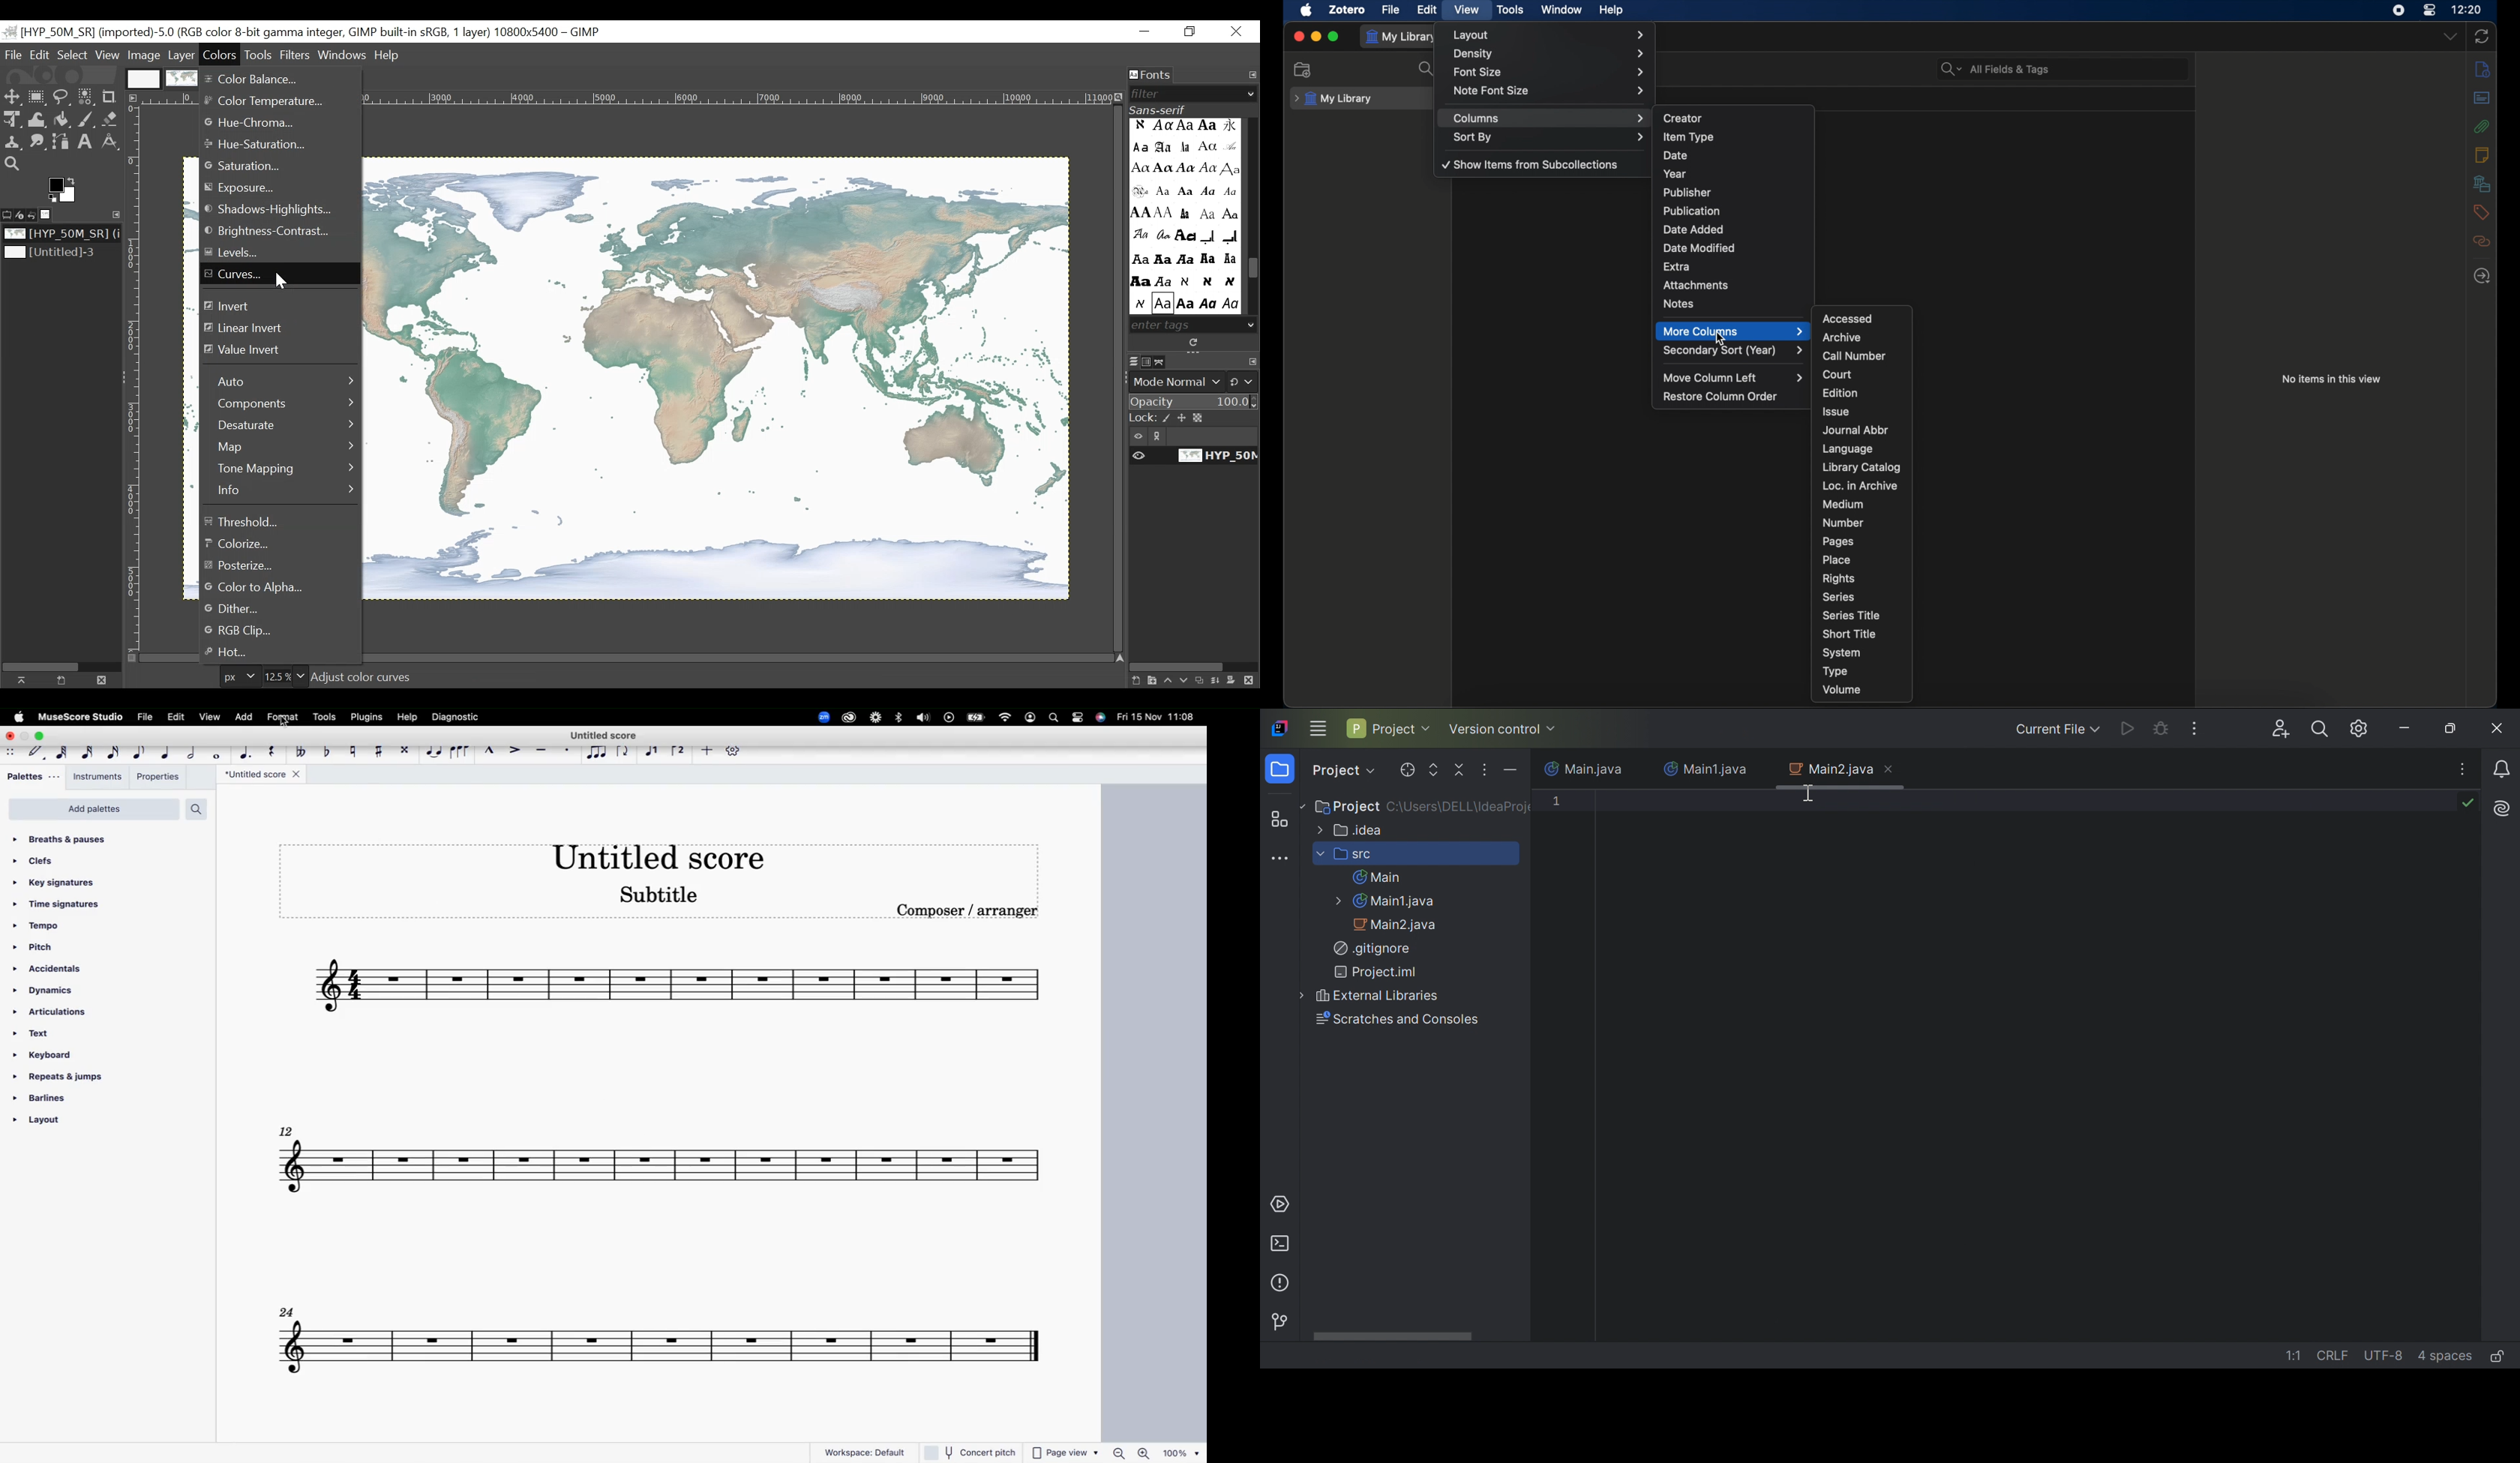 This screenshot has height=1484, width=2520. Describe the element at coordinates (964, 915) in the screenshot. I see `composer / arranger` at that location.